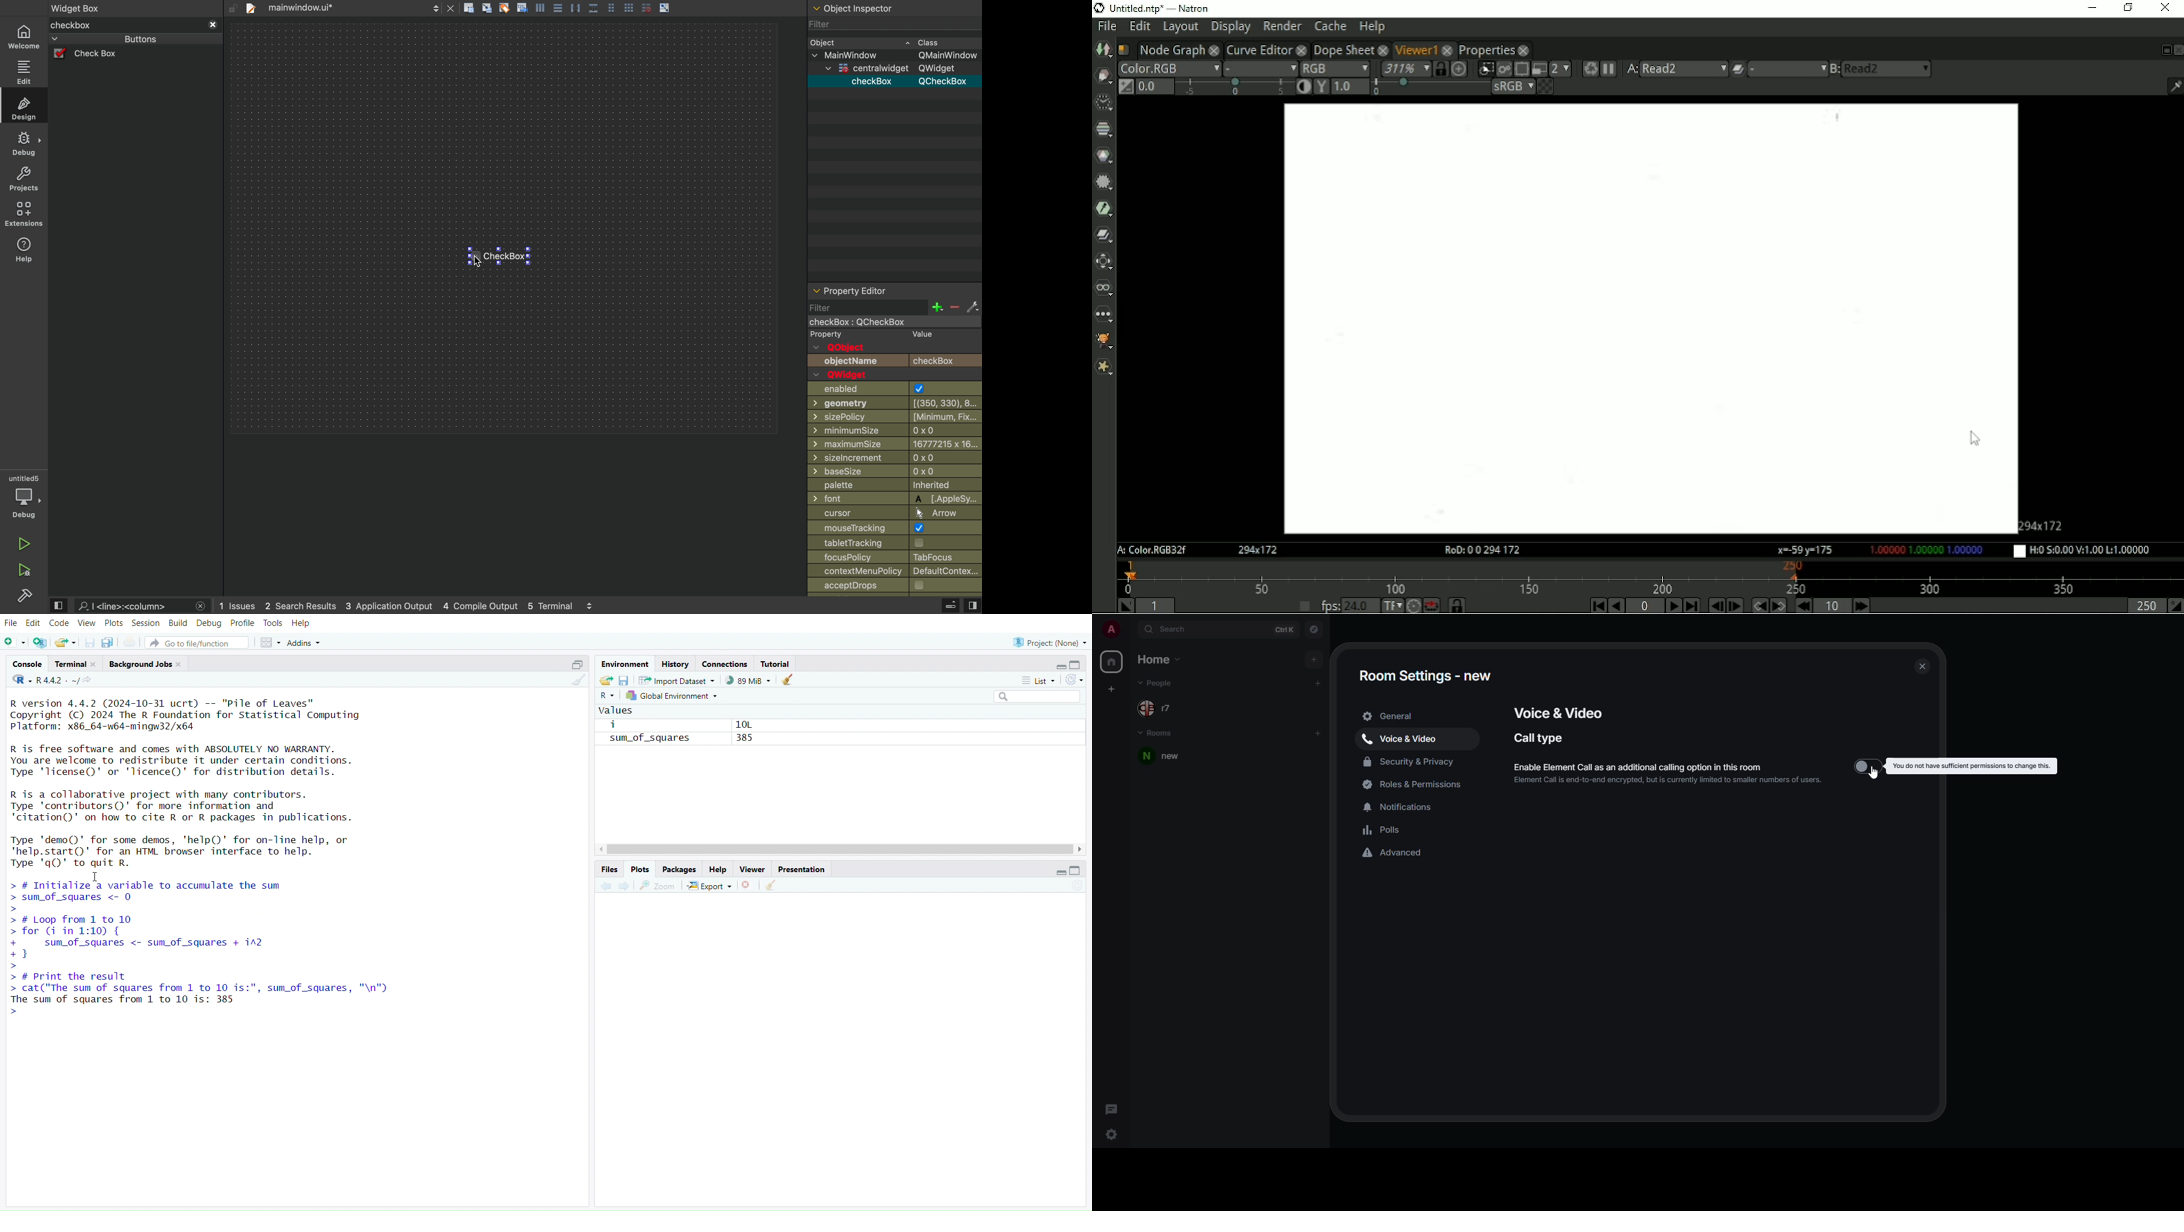 This screenshot has height=1232, width=2184. I want to click on home, so click(24, 35).